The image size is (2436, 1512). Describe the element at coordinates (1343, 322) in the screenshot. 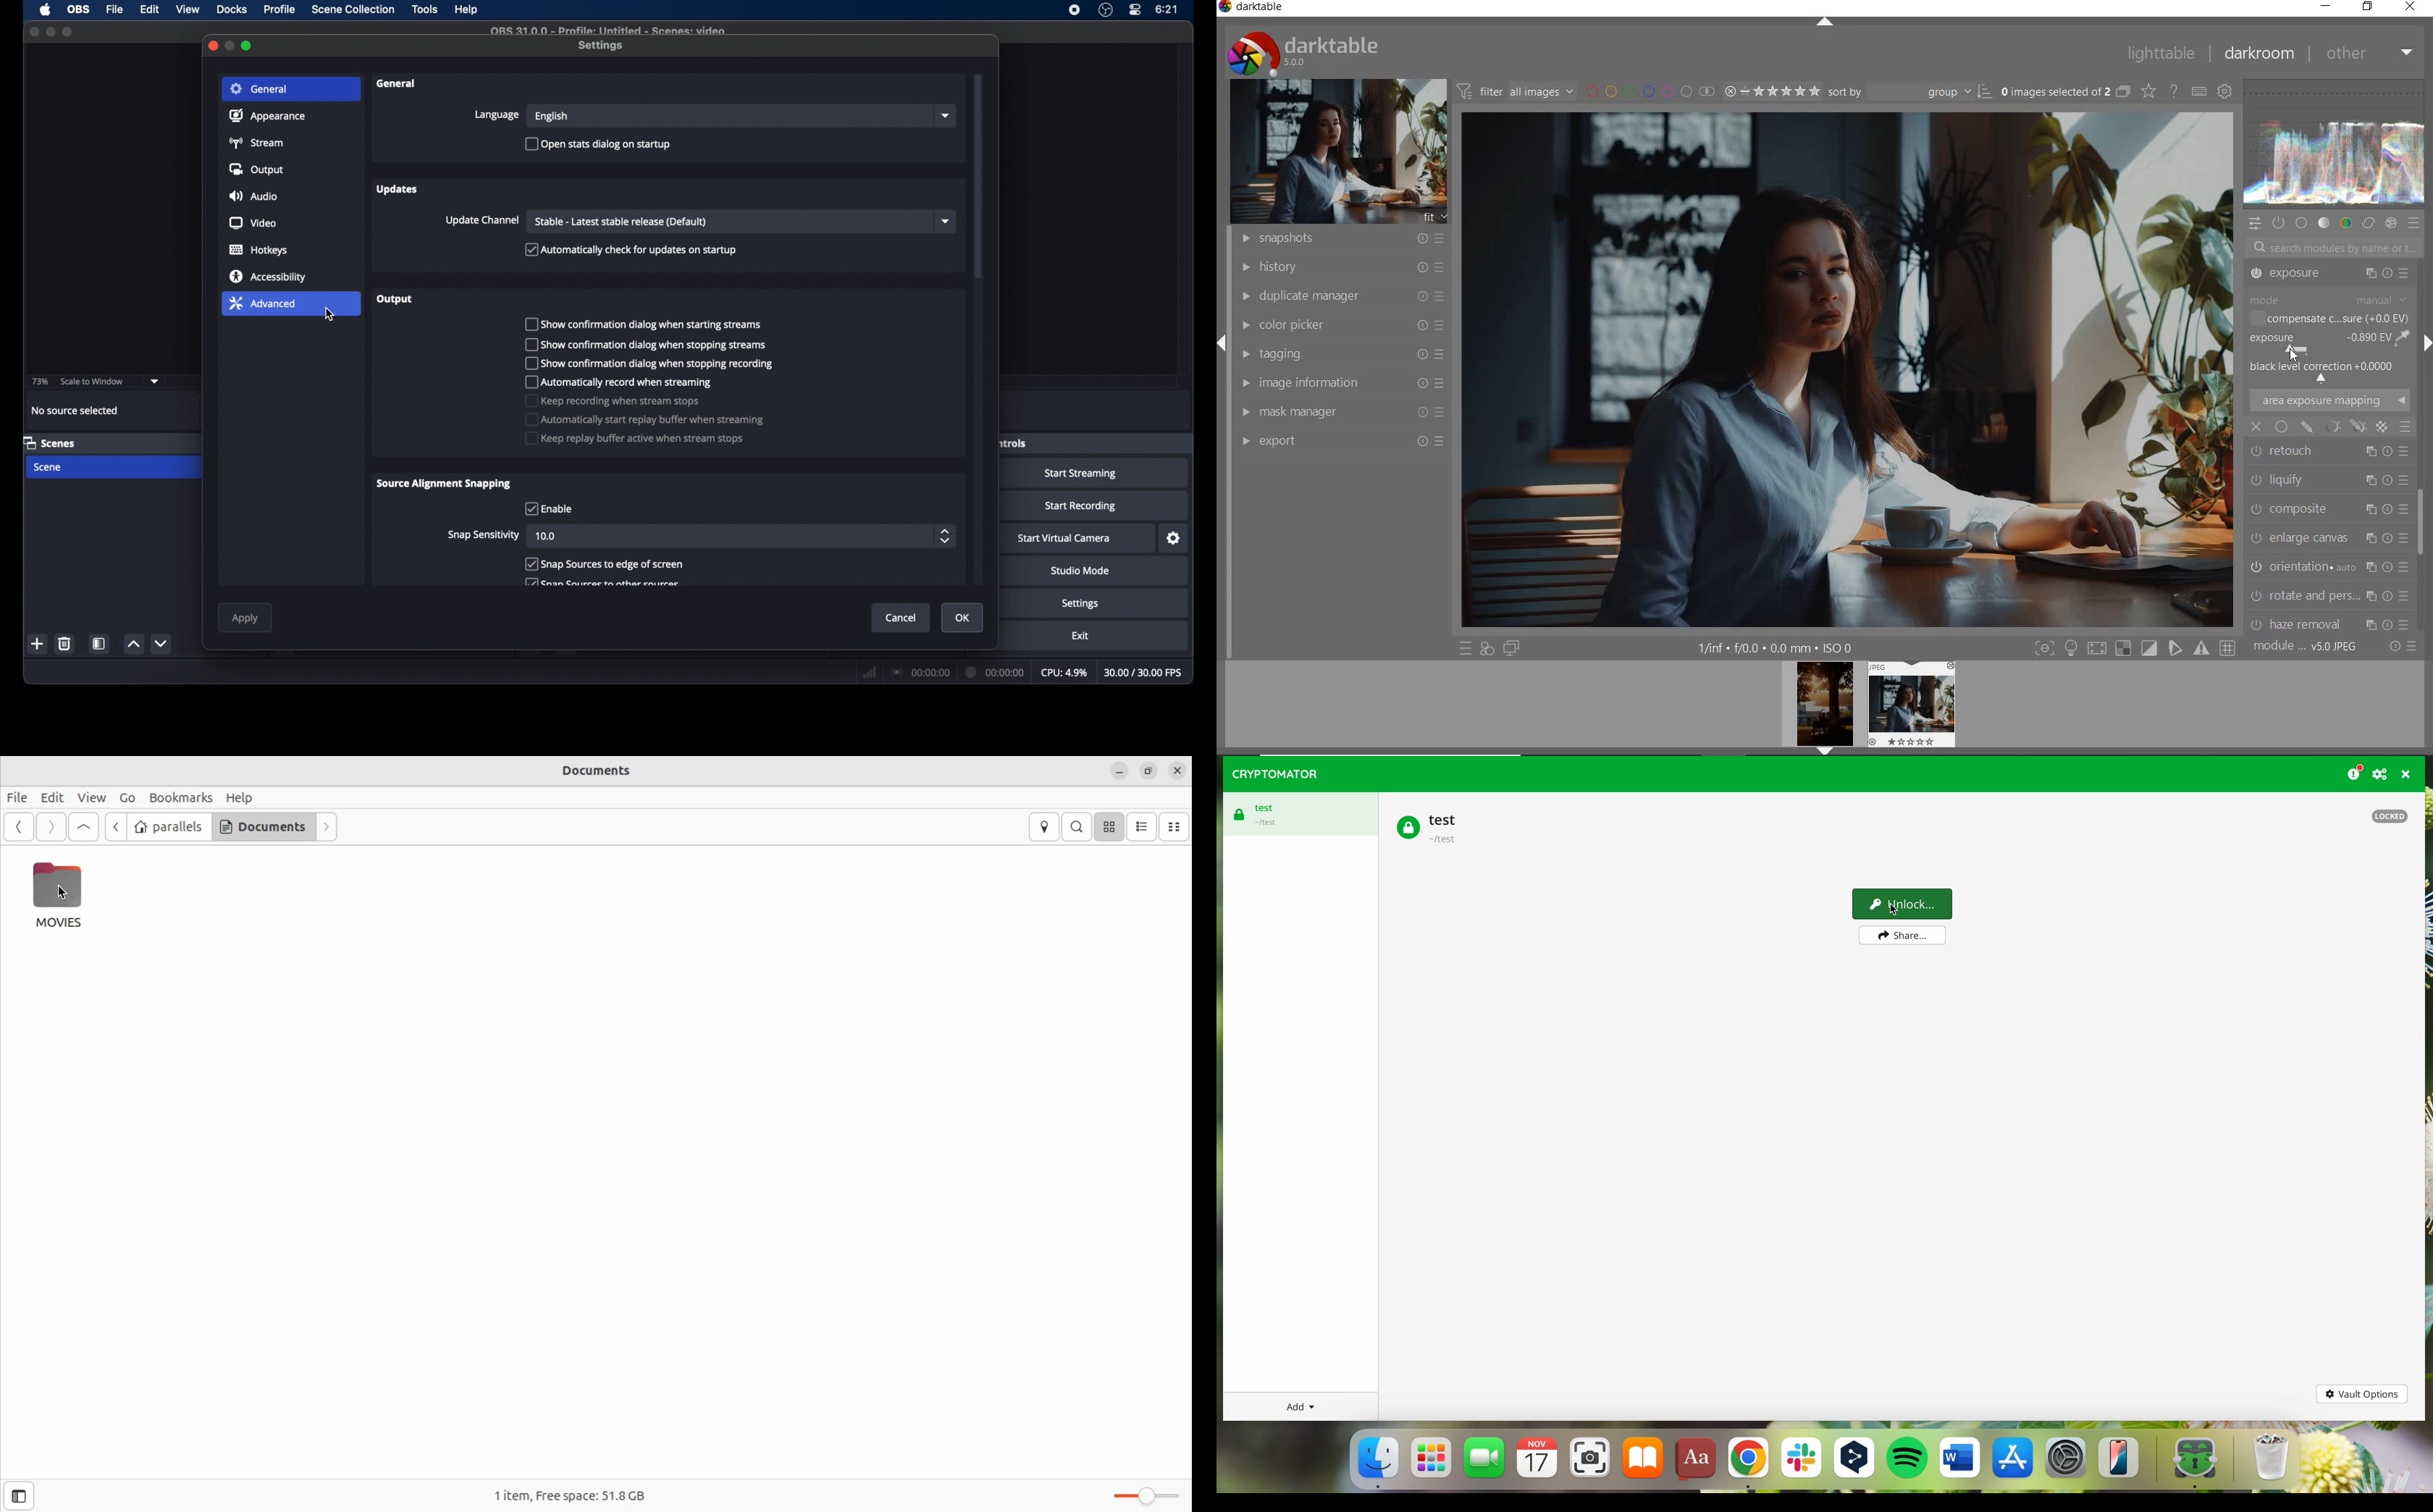

I see `COLOR PICKER` at that location.